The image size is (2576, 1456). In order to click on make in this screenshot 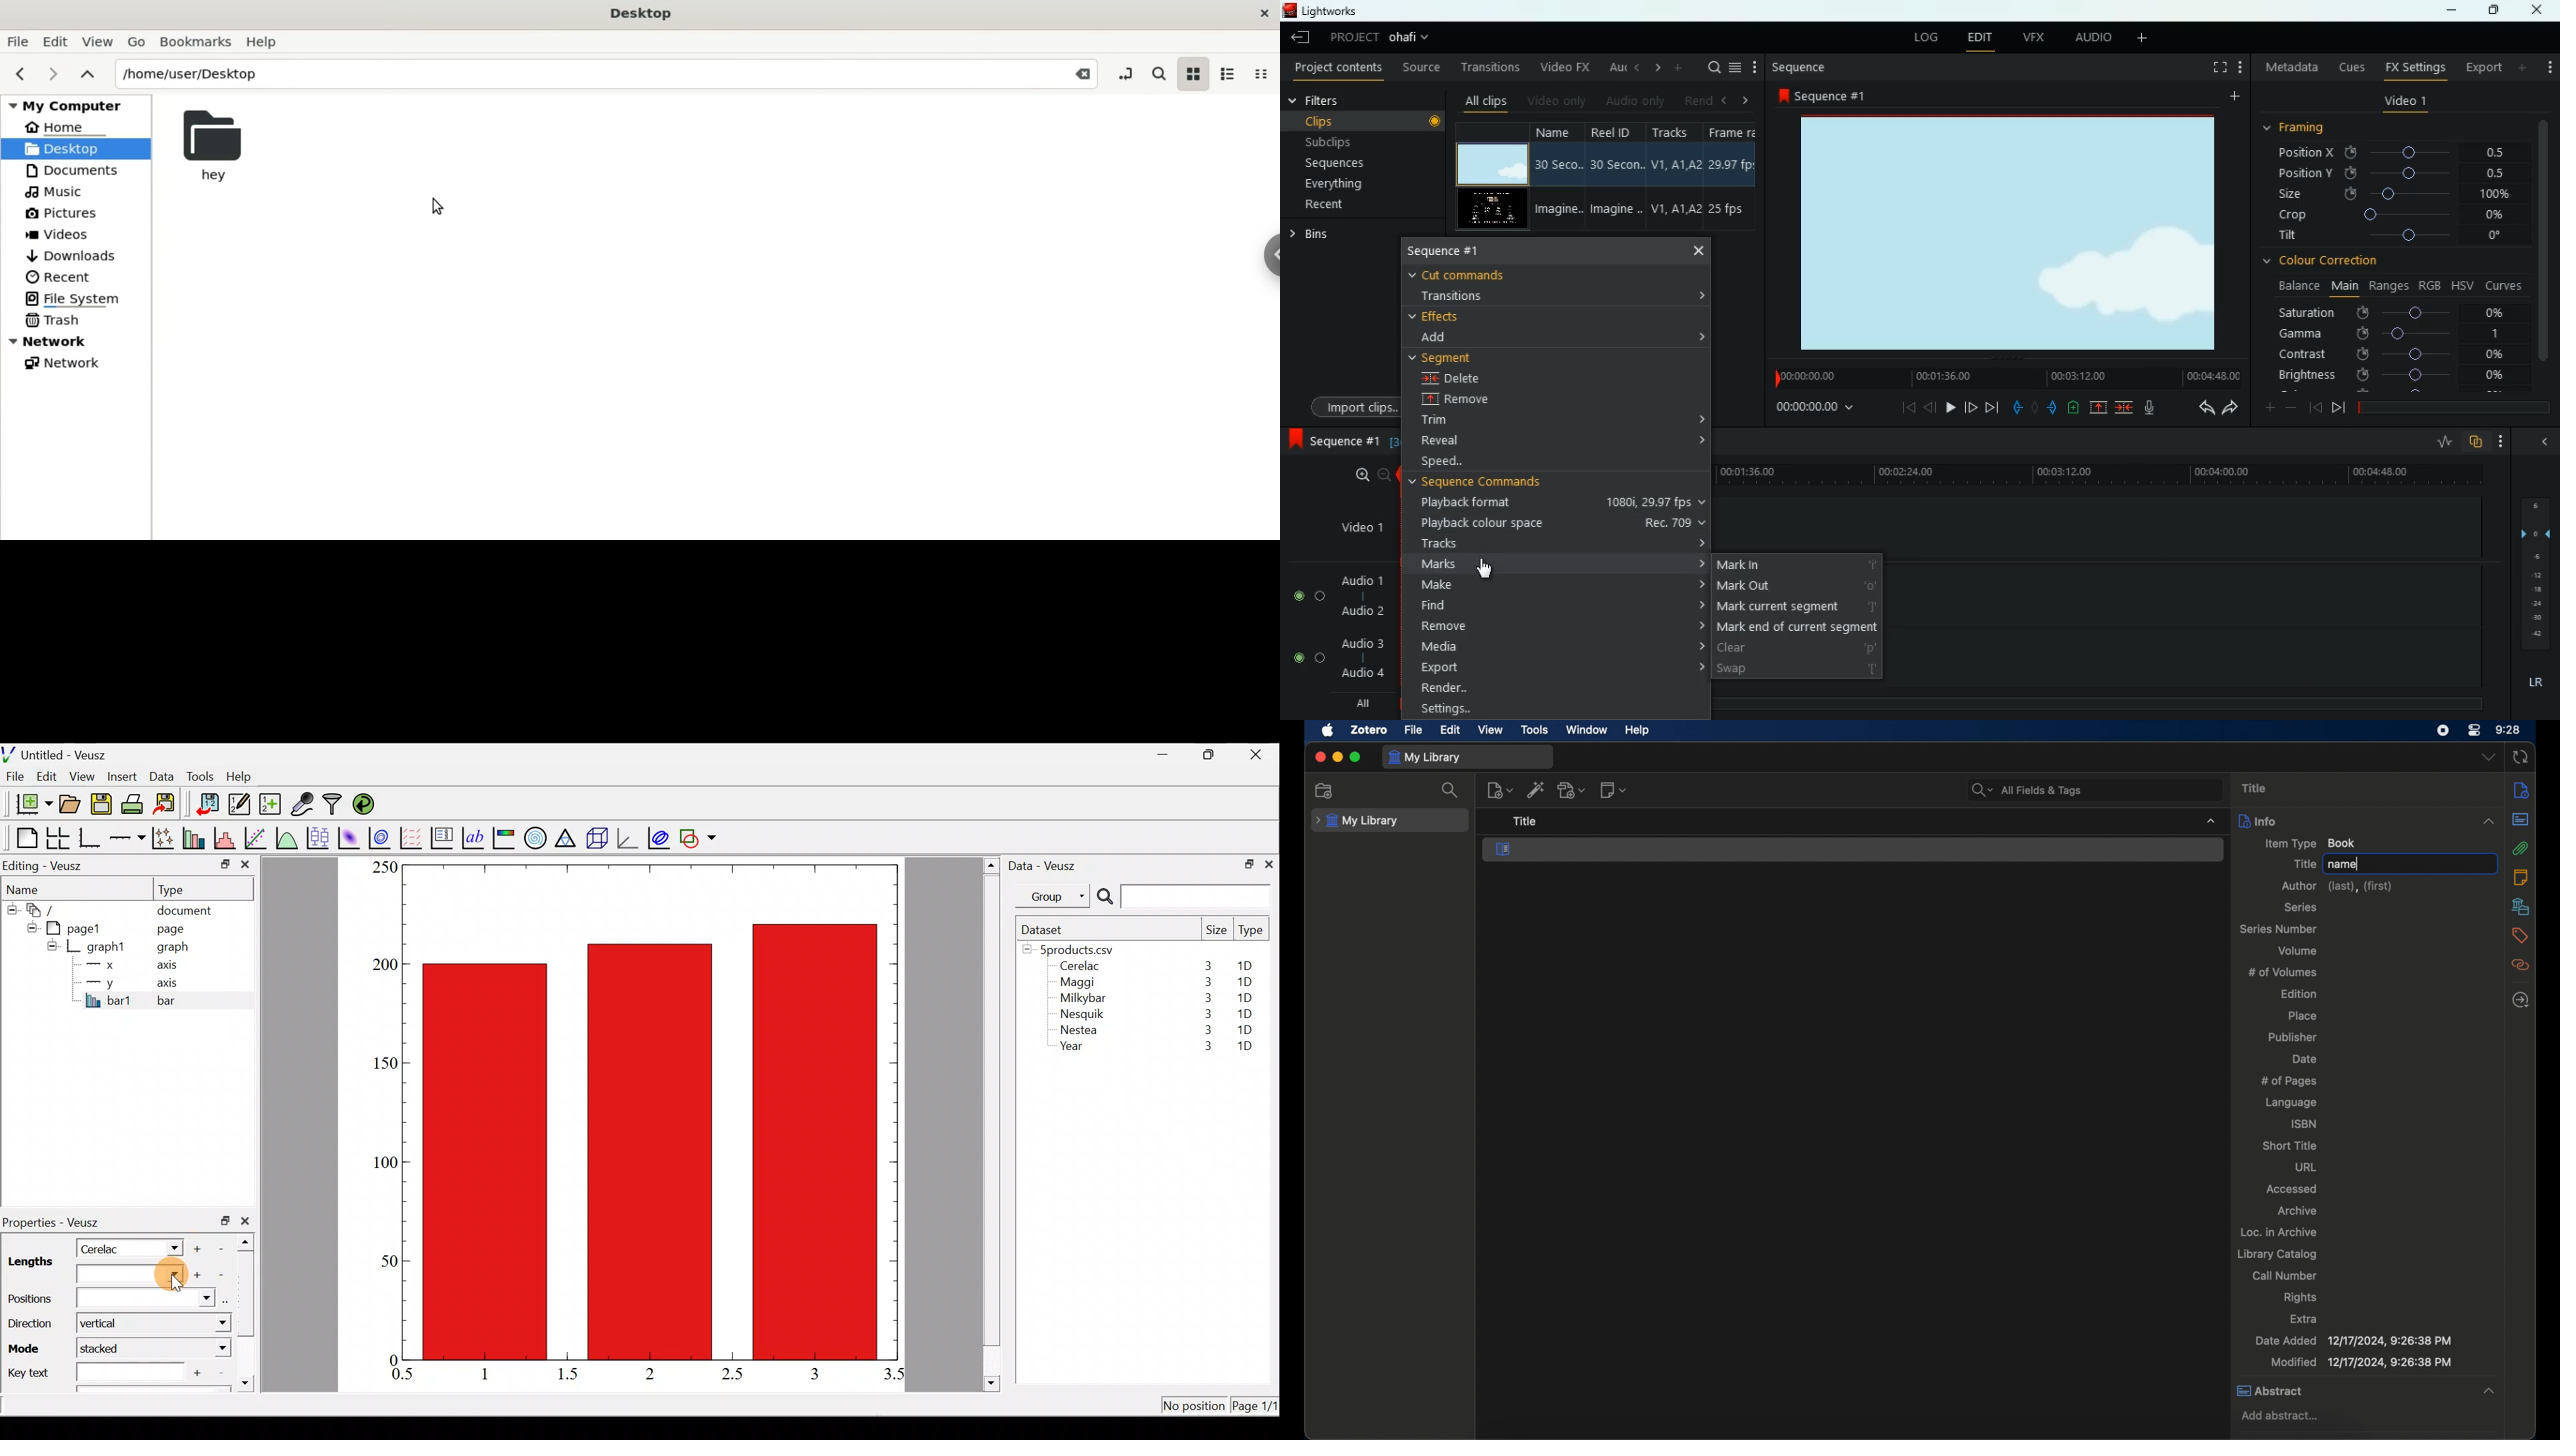, I will do `click(1562, 585)`.